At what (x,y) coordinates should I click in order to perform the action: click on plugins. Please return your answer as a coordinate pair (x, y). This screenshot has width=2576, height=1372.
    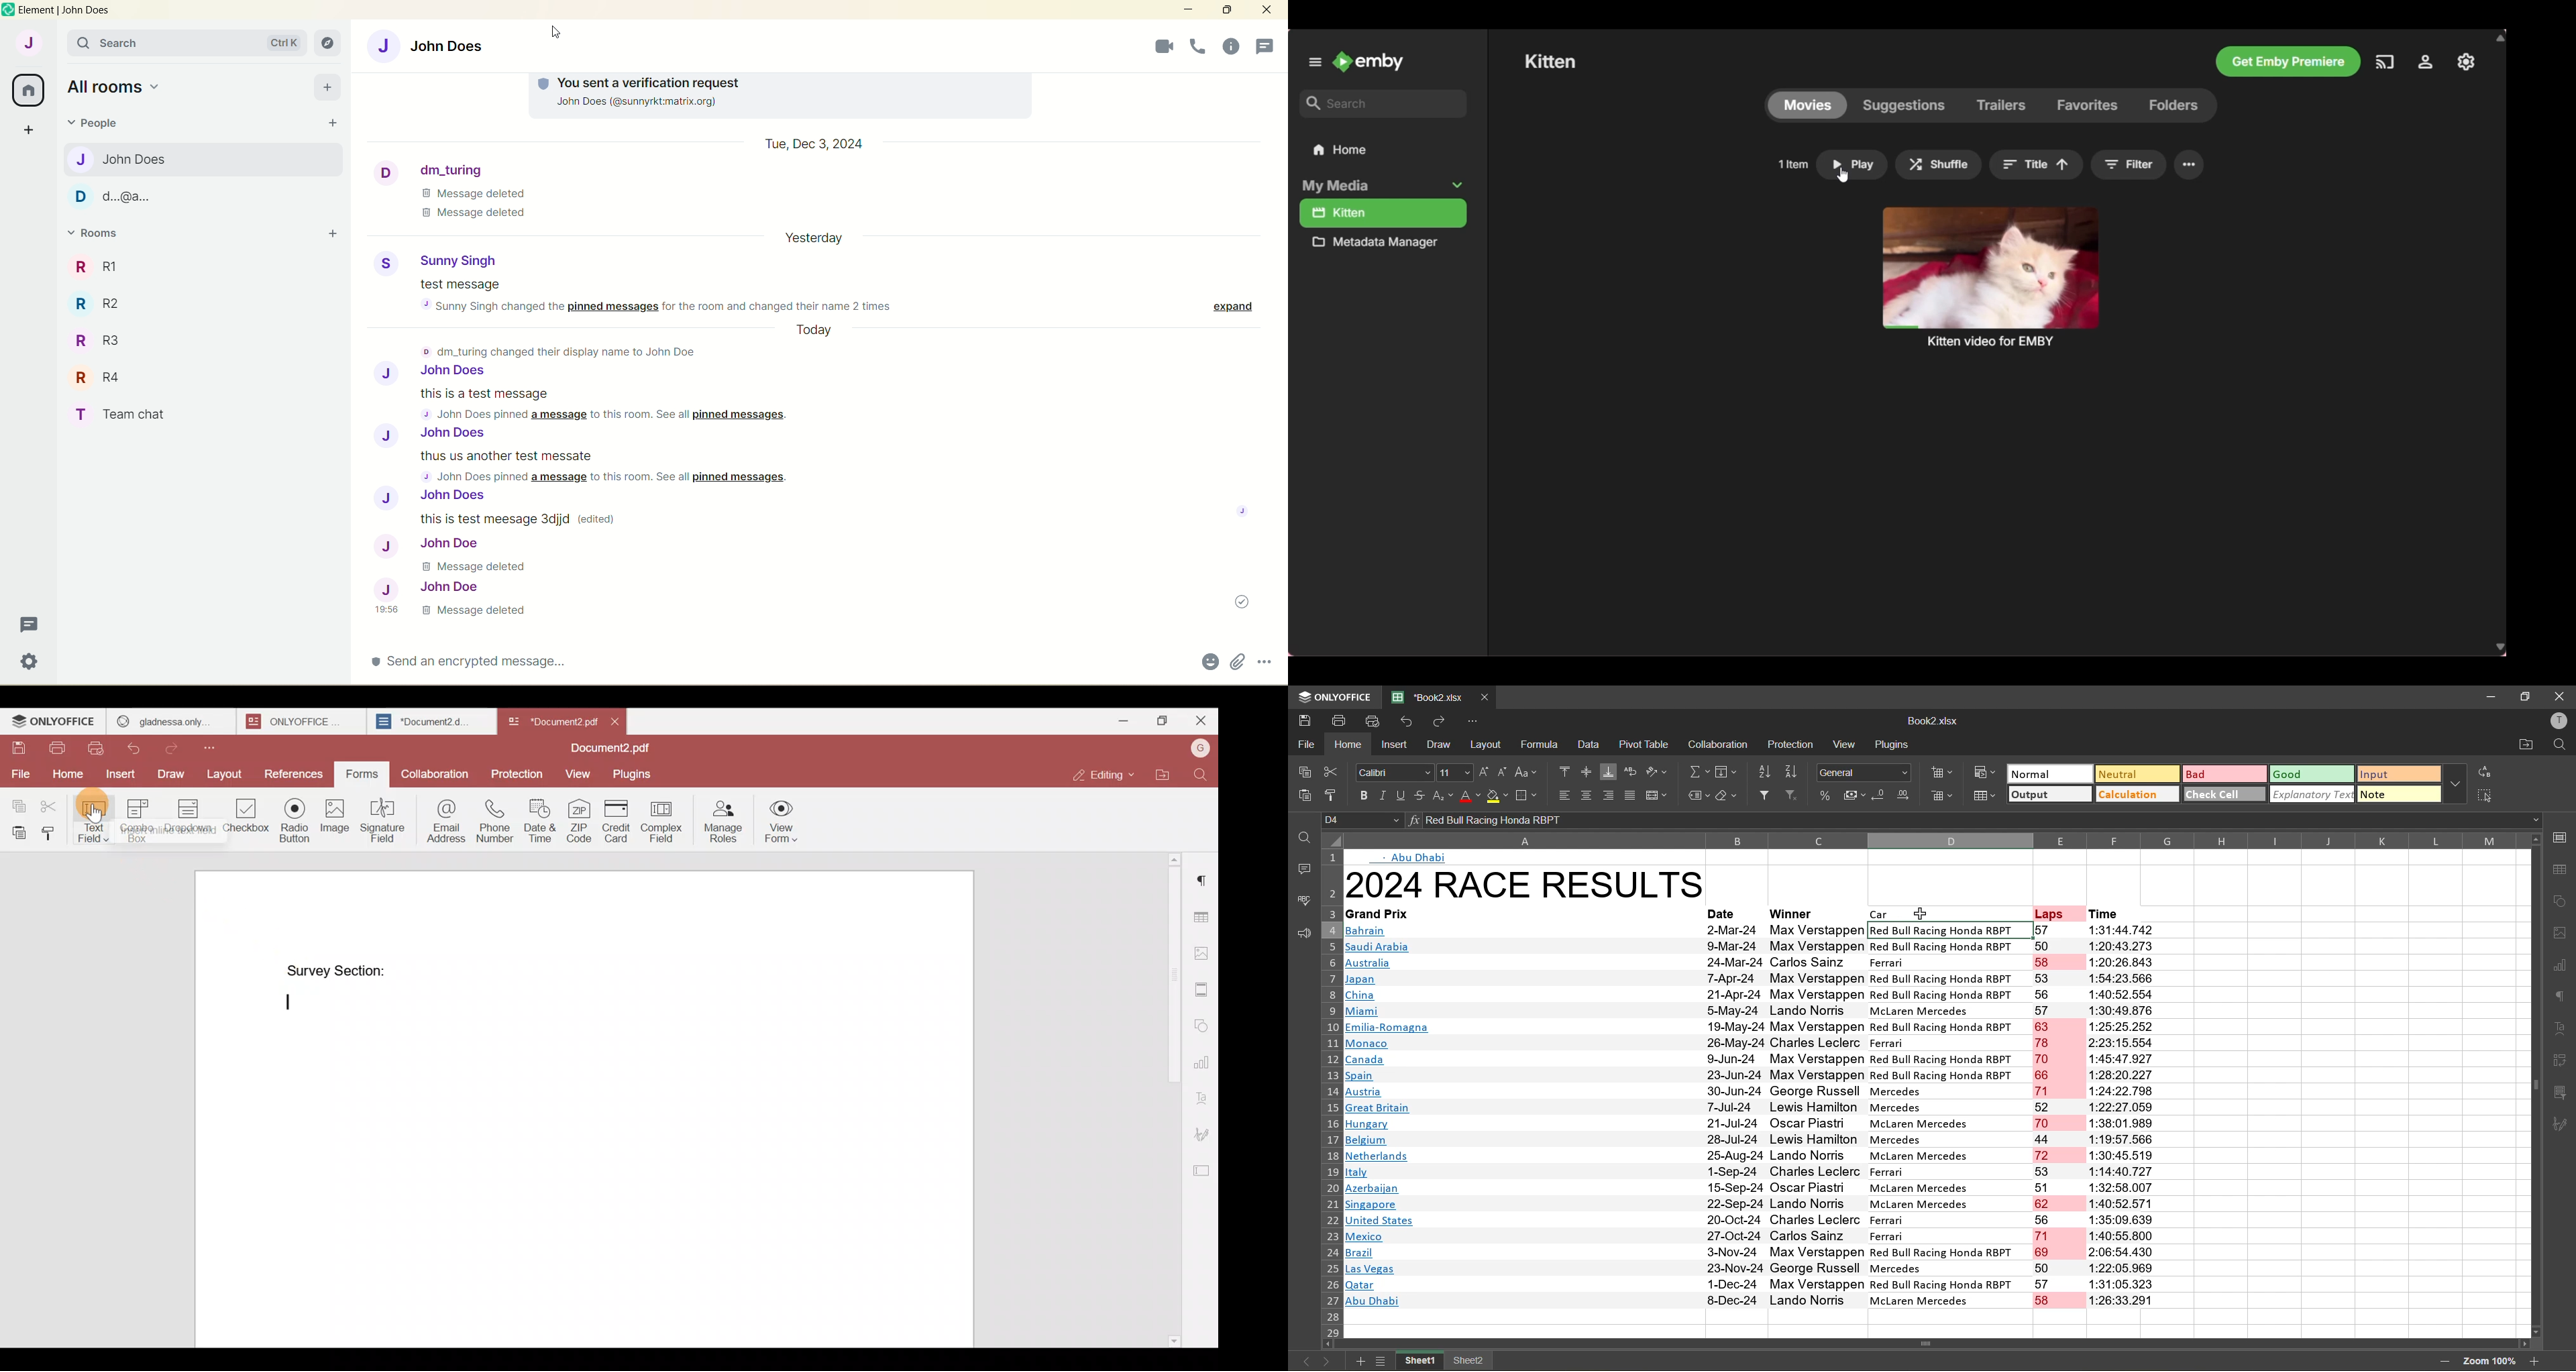
    Looking at the image, I should click on (1893, 745).